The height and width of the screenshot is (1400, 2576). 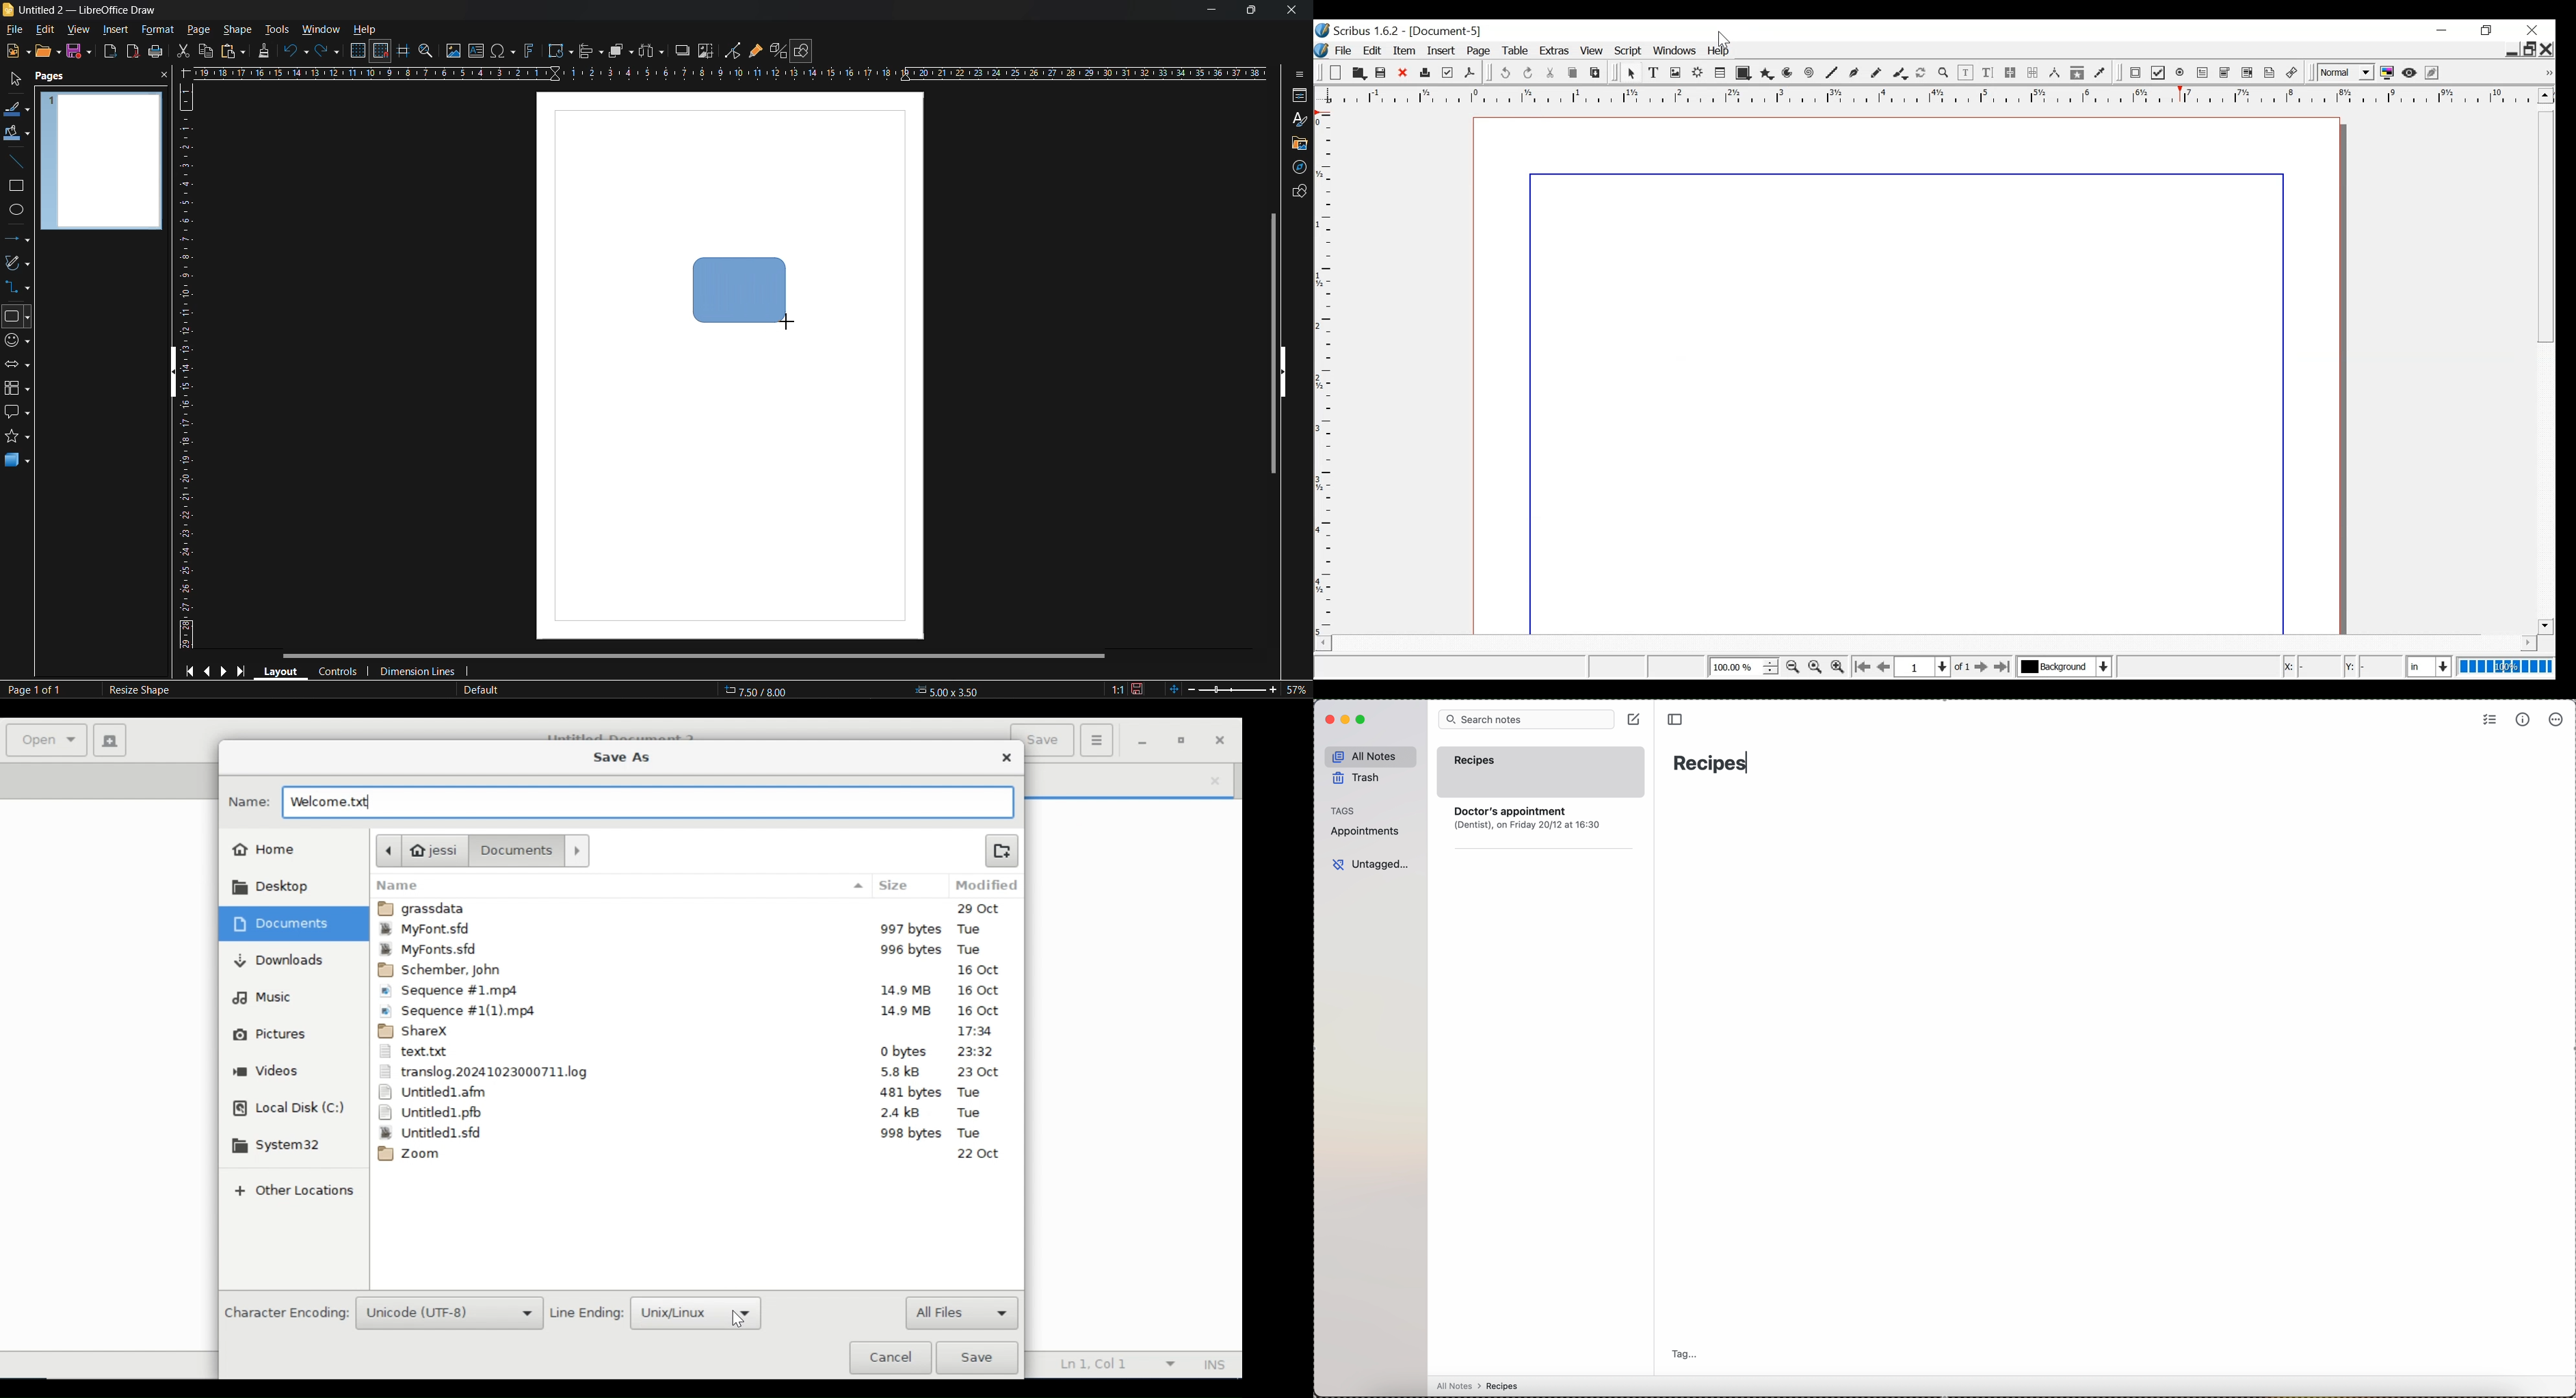 I want to click on Sequence #1mp4 14.9 MB 16Oct, so click(x=694, y=992).